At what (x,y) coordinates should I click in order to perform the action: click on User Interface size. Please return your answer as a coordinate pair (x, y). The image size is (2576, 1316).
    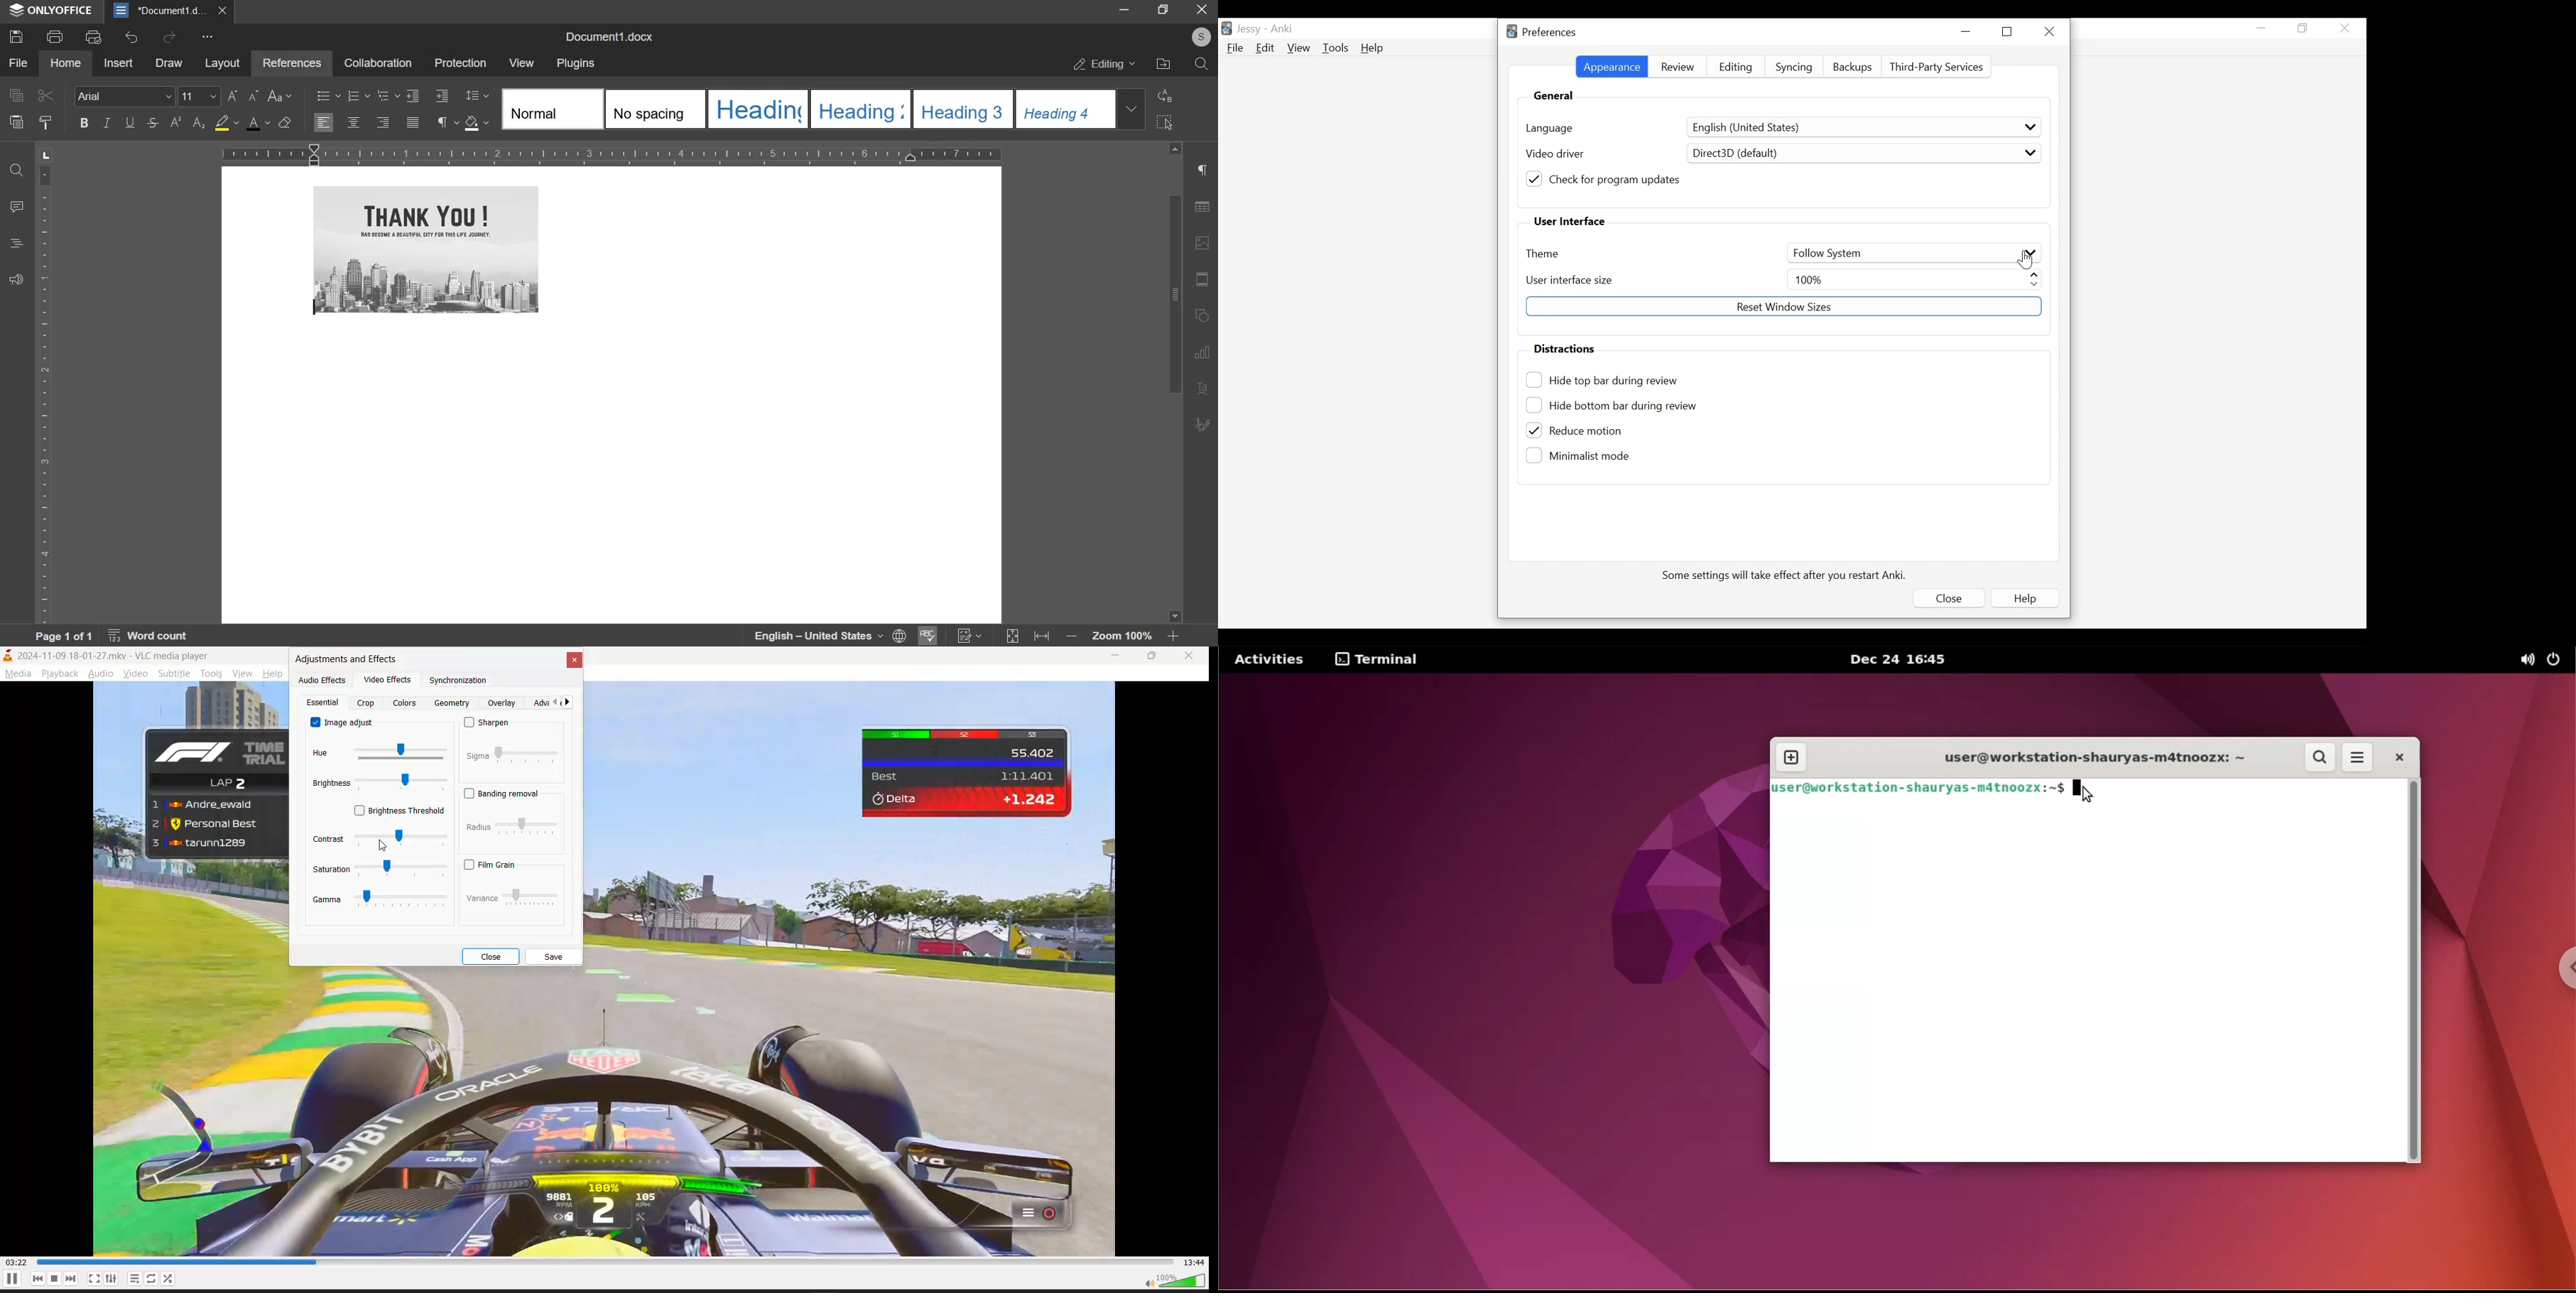
    Looking at the image, I should click on (1569, 280).